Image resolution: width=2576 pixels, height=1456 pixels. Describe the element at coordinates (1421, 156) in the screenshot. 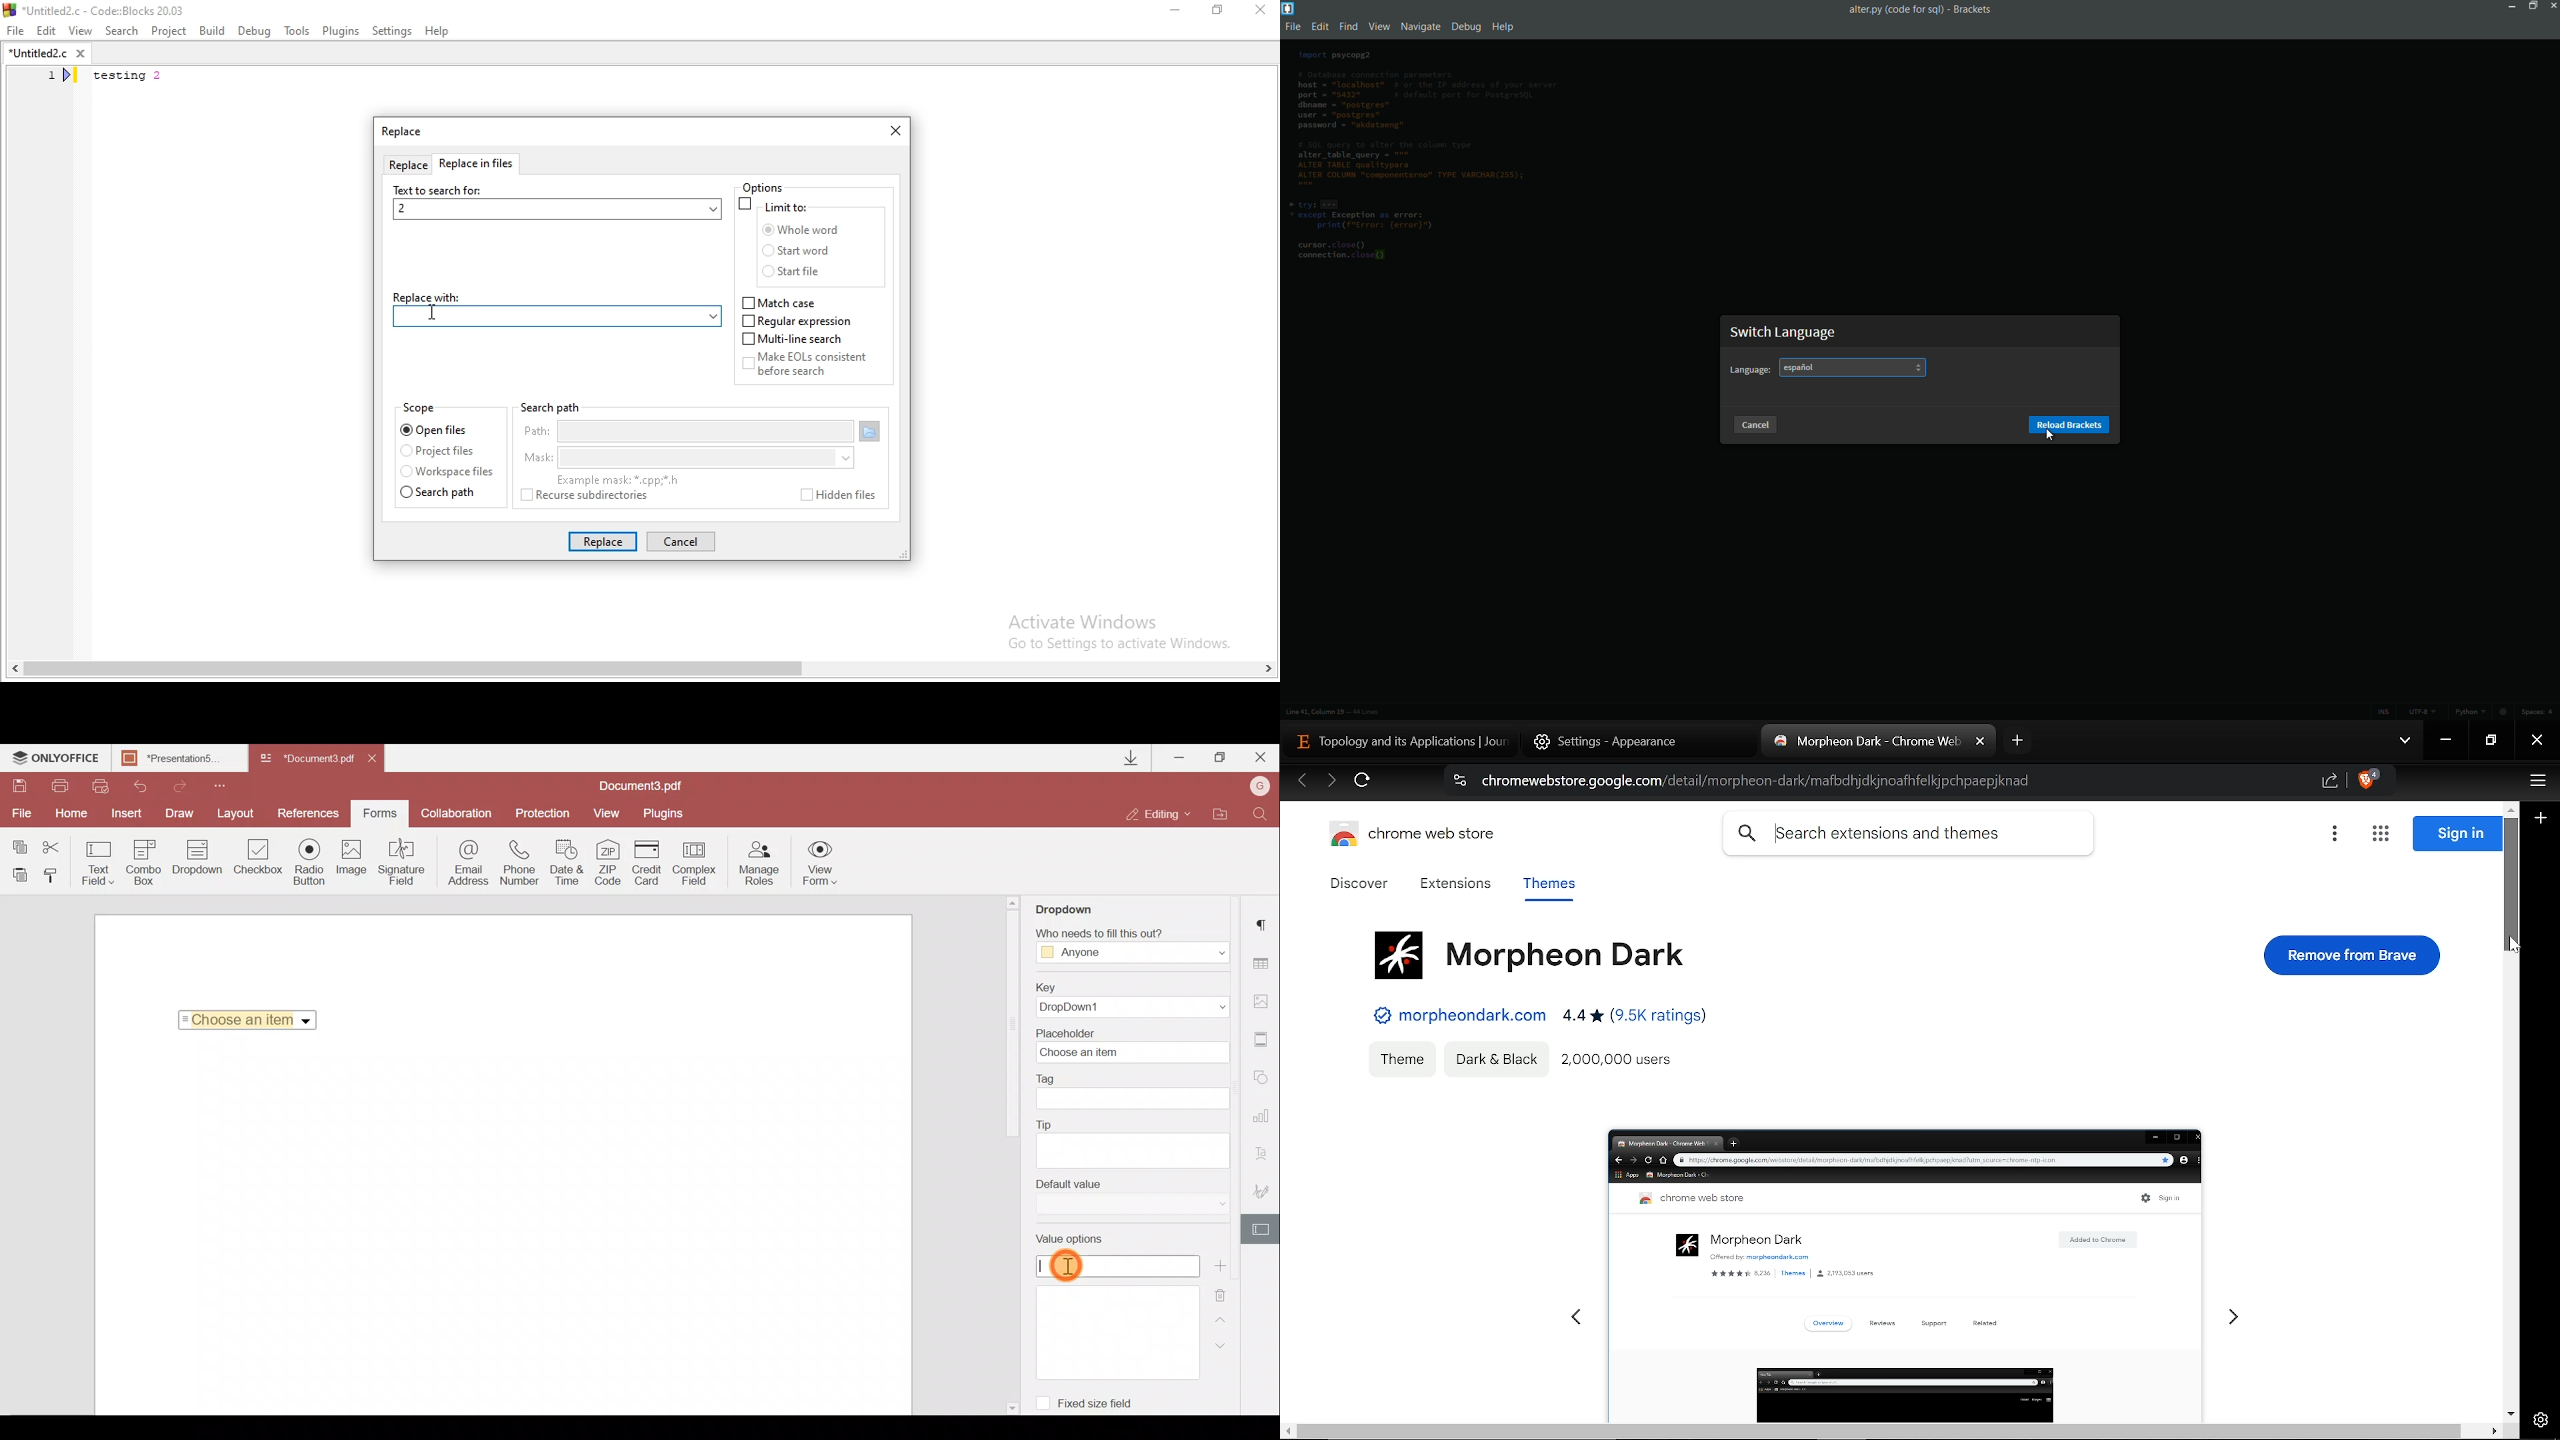

I see `code` at that location.